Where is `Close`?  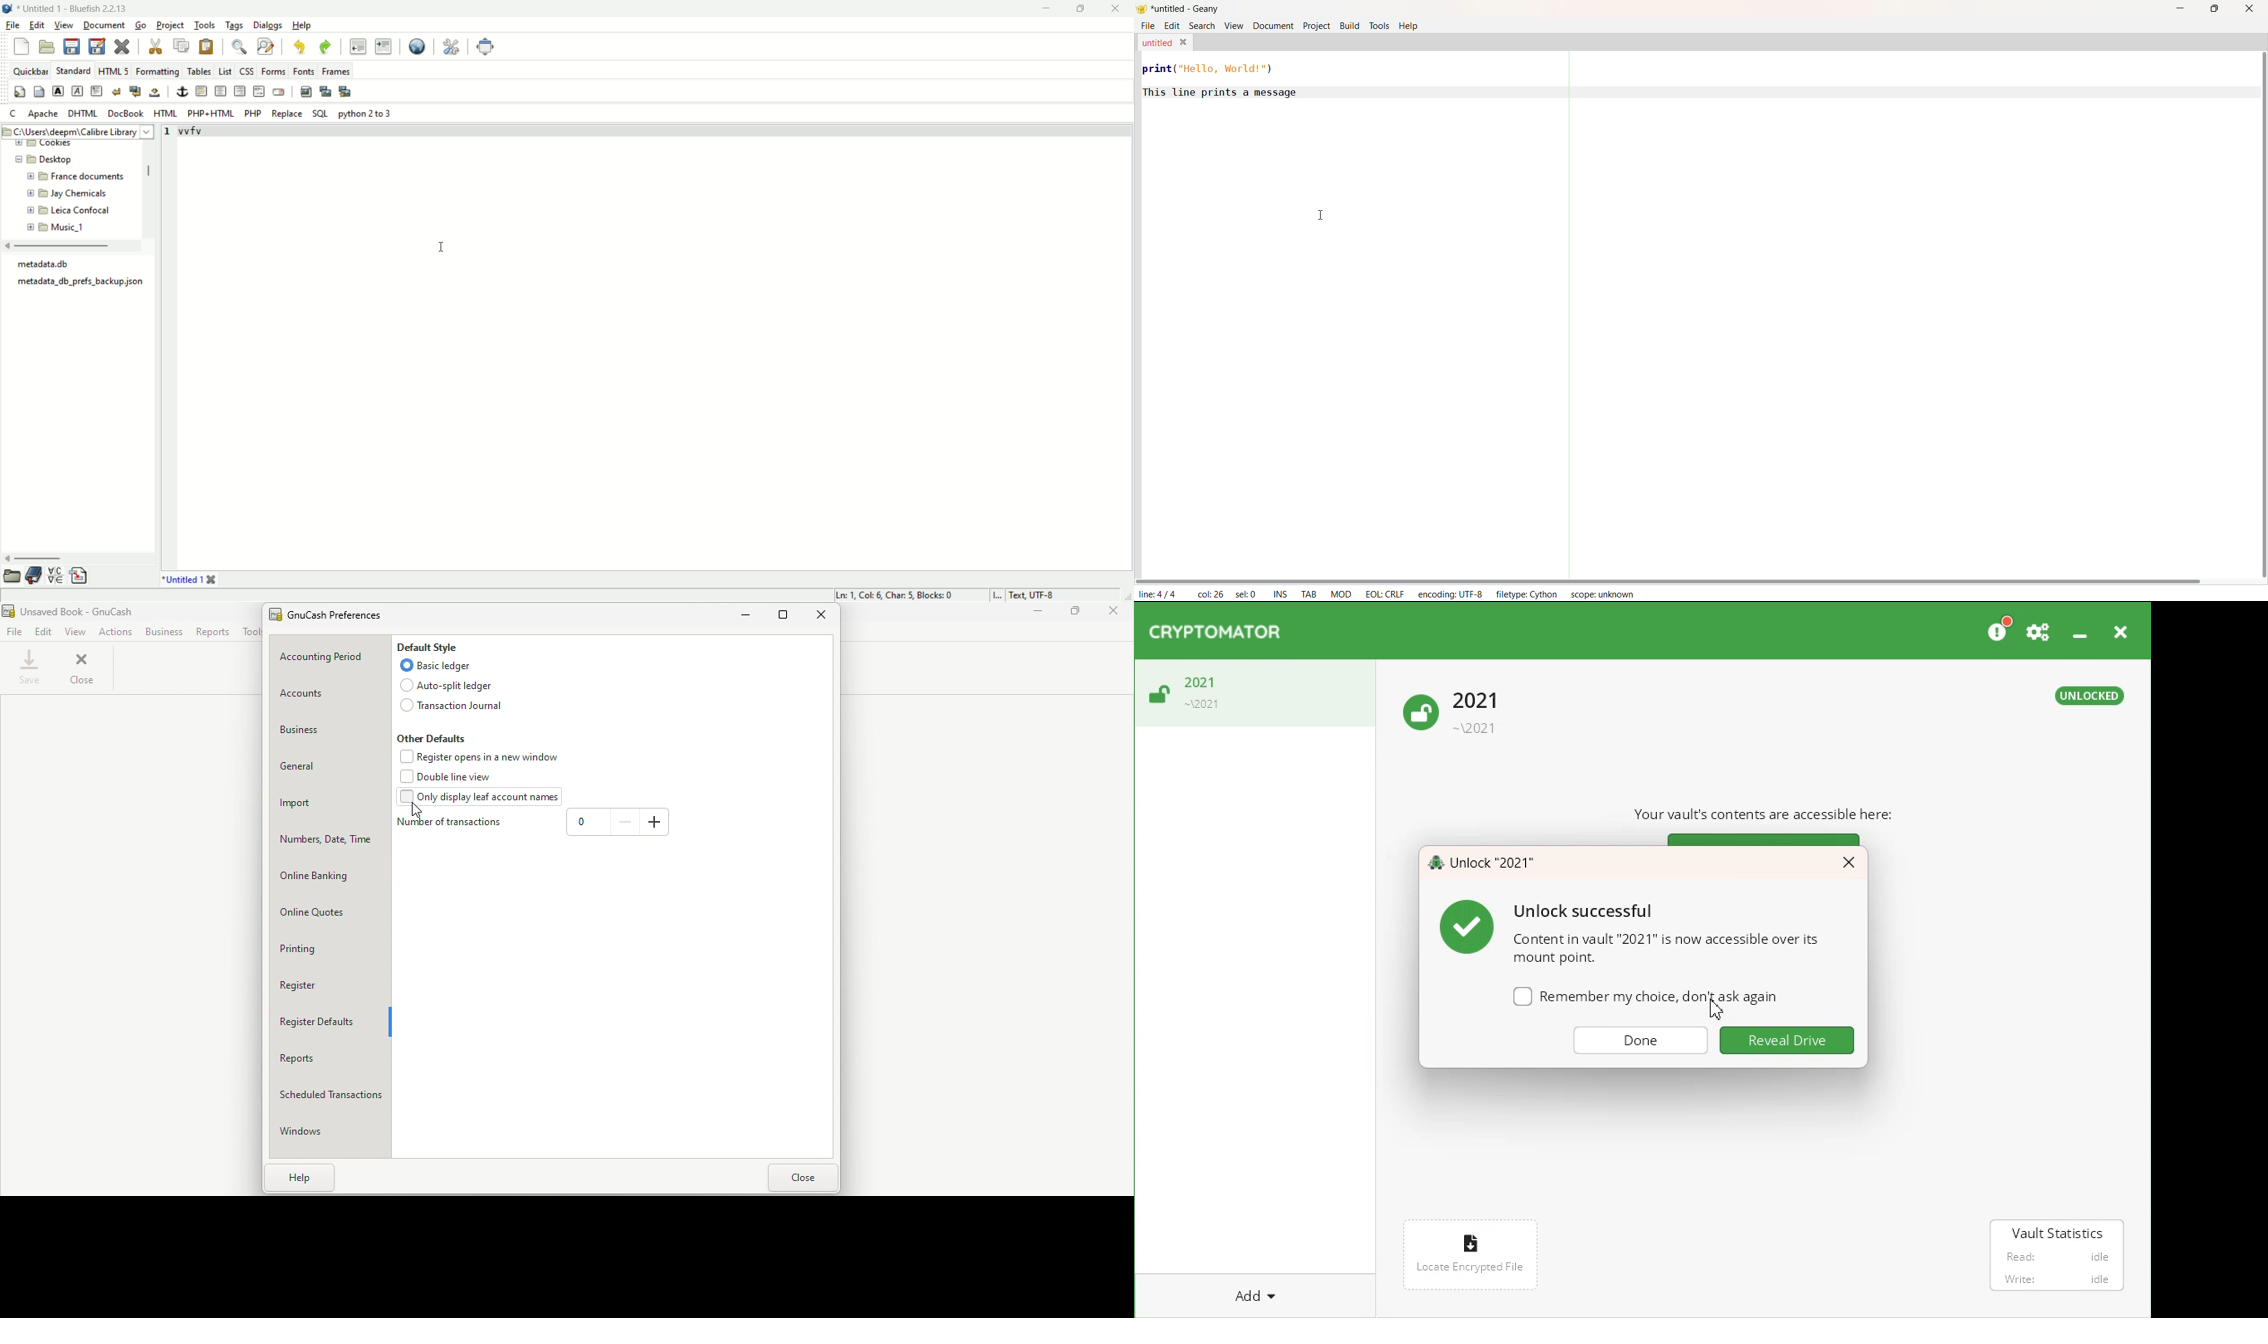
Close is located at coordinates (826, 618).